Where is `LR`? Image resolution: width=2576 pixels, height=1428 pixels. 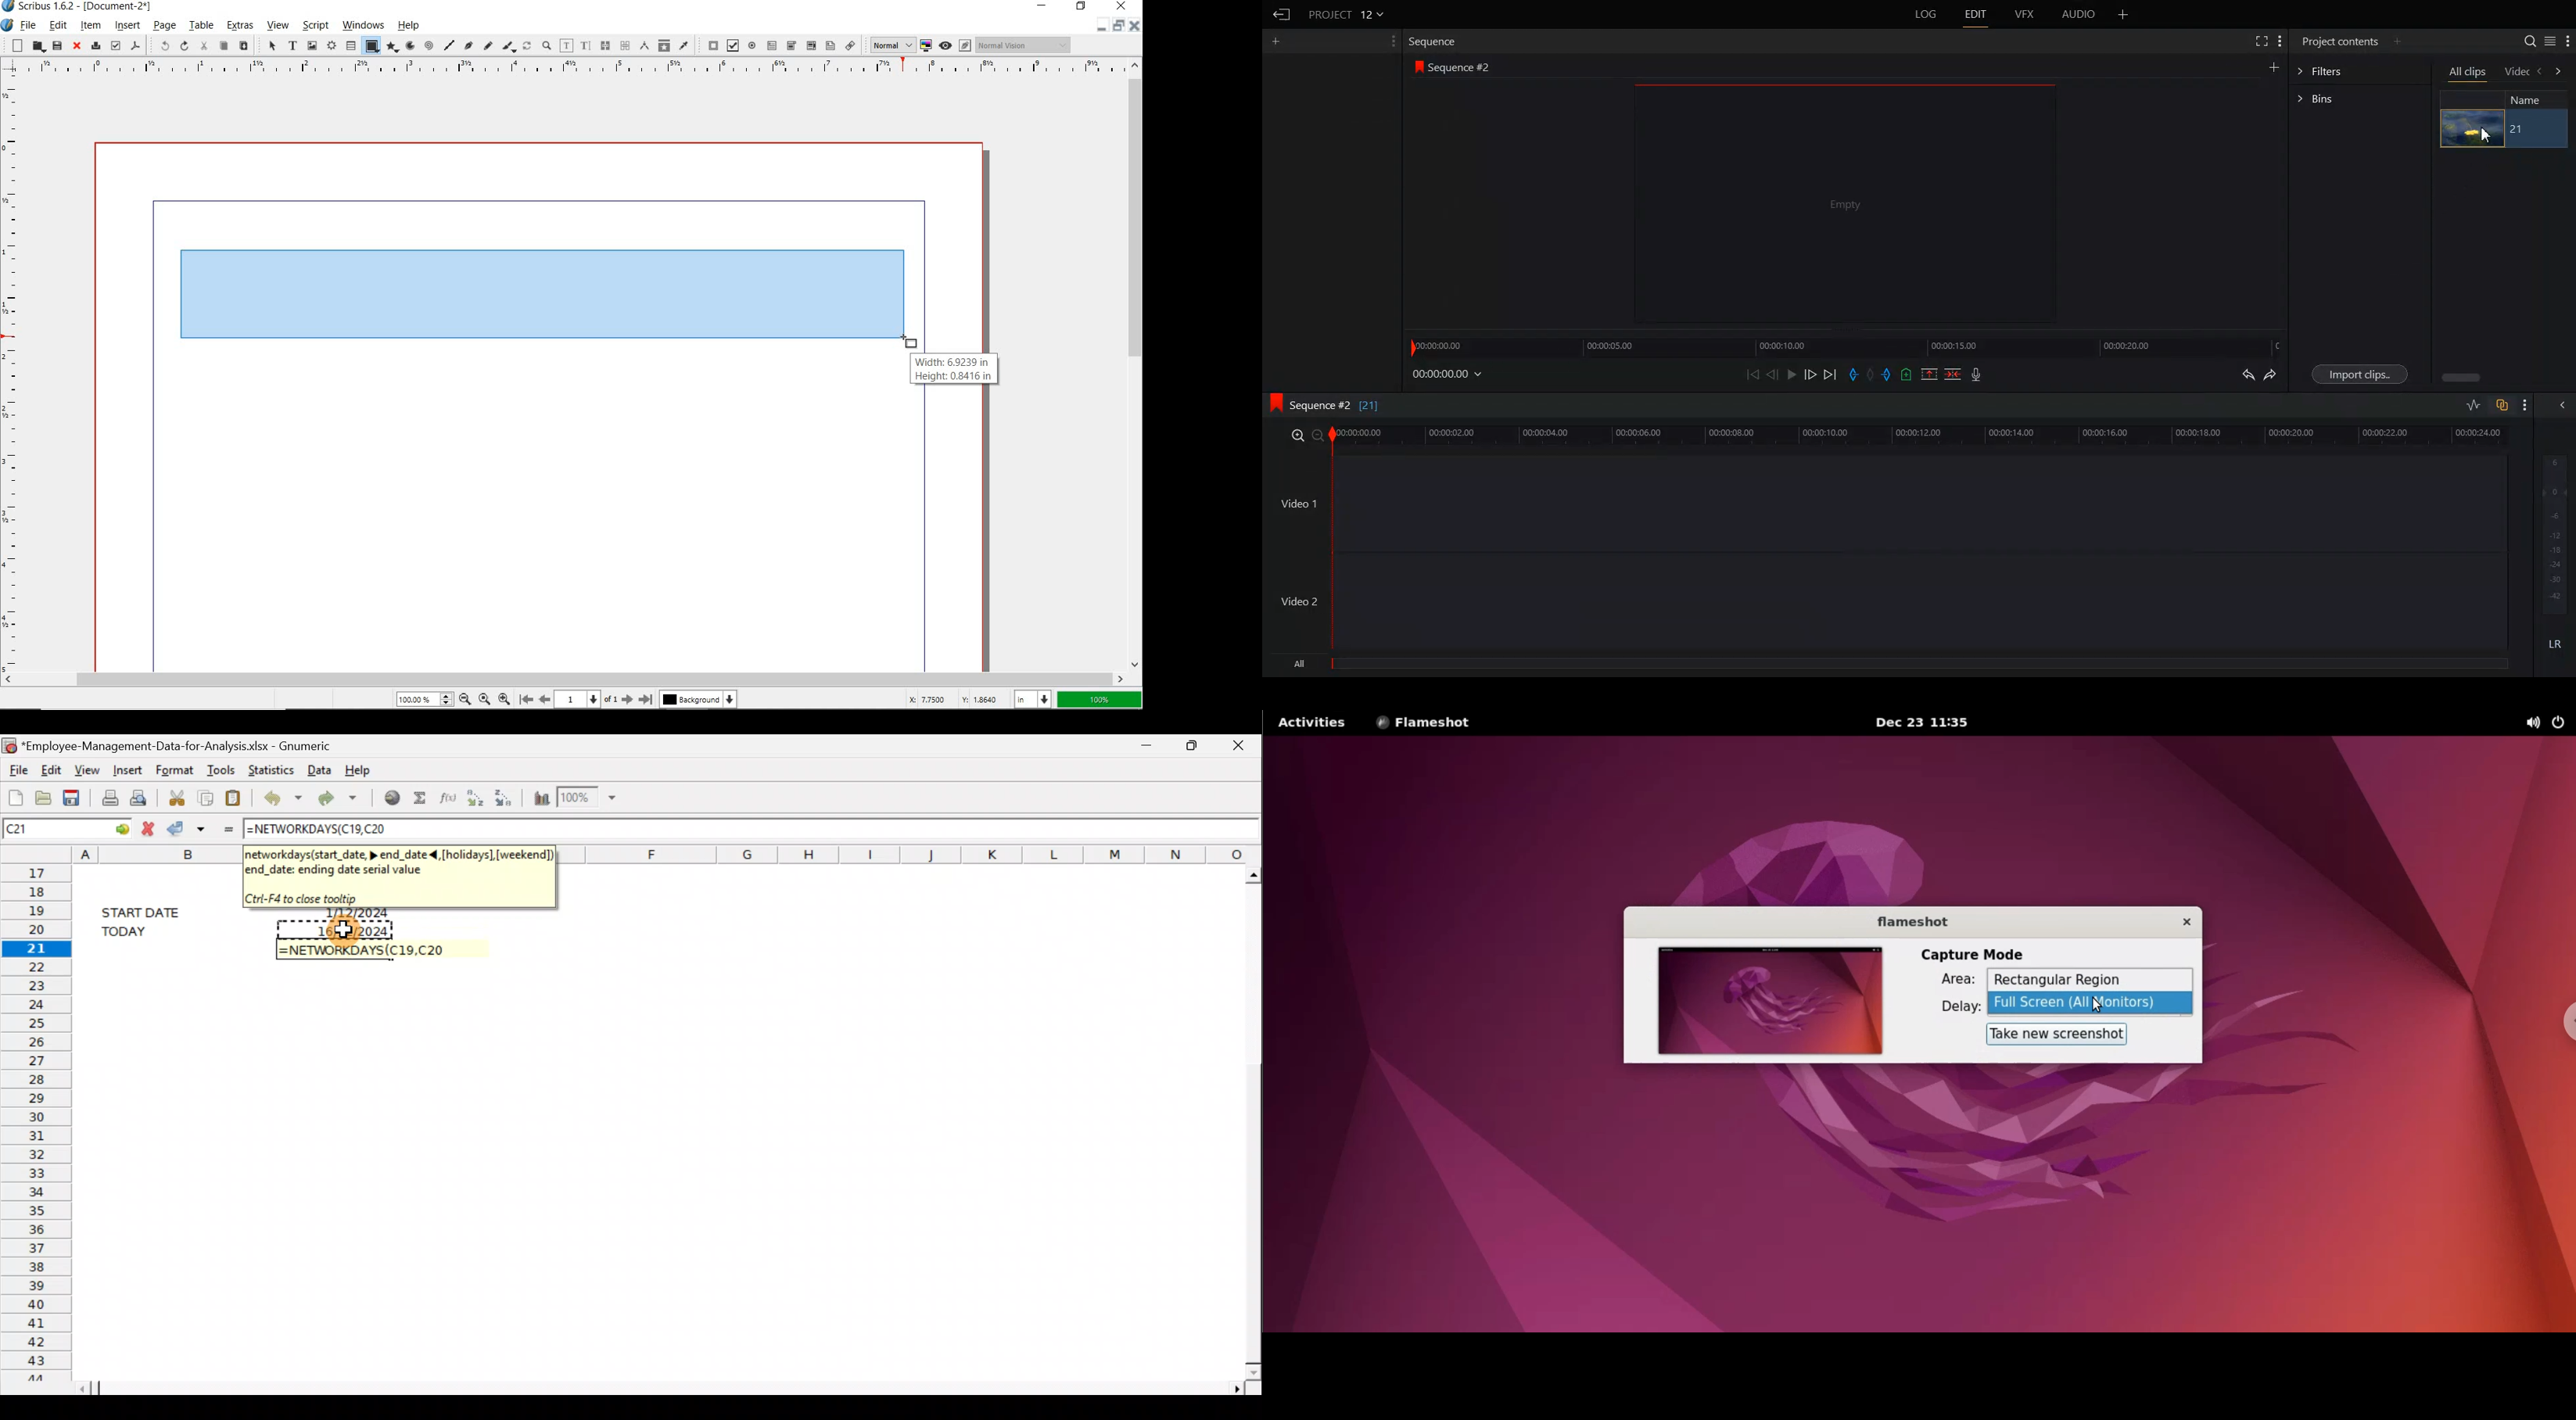
LR is located at coordinates (2555, 641).